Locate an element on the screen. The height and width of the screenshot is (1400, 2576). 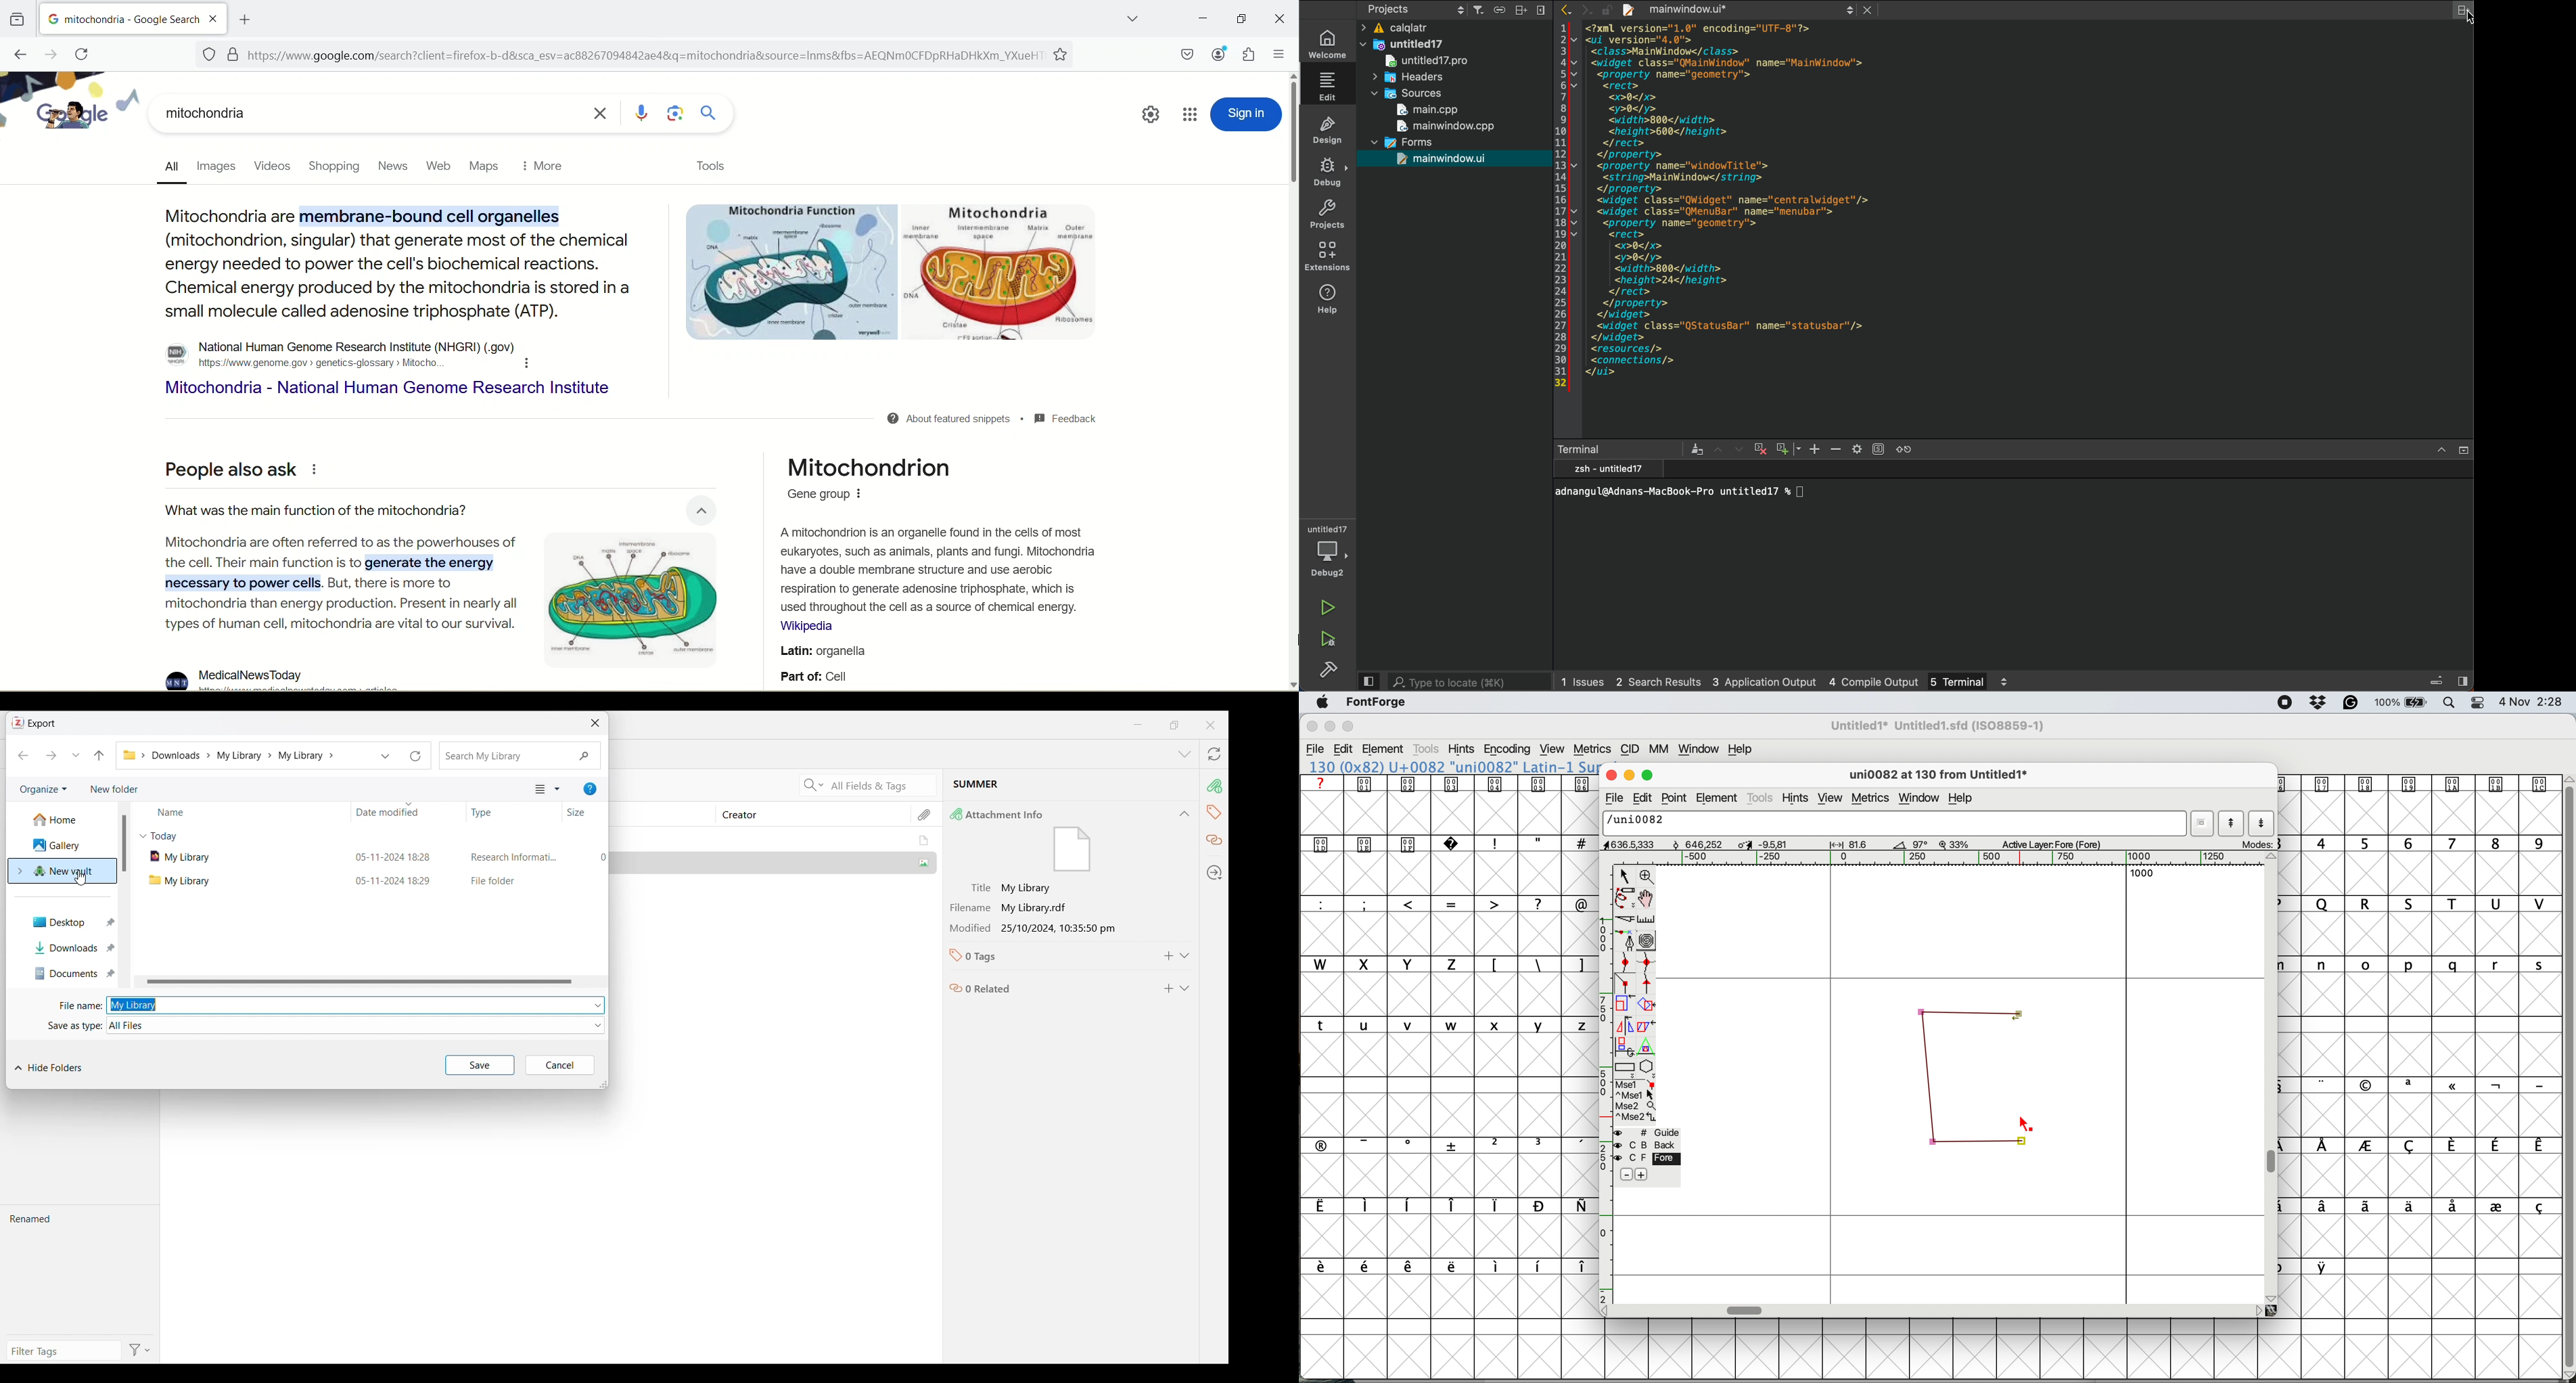
next item is located at coordinates (1740, 449).